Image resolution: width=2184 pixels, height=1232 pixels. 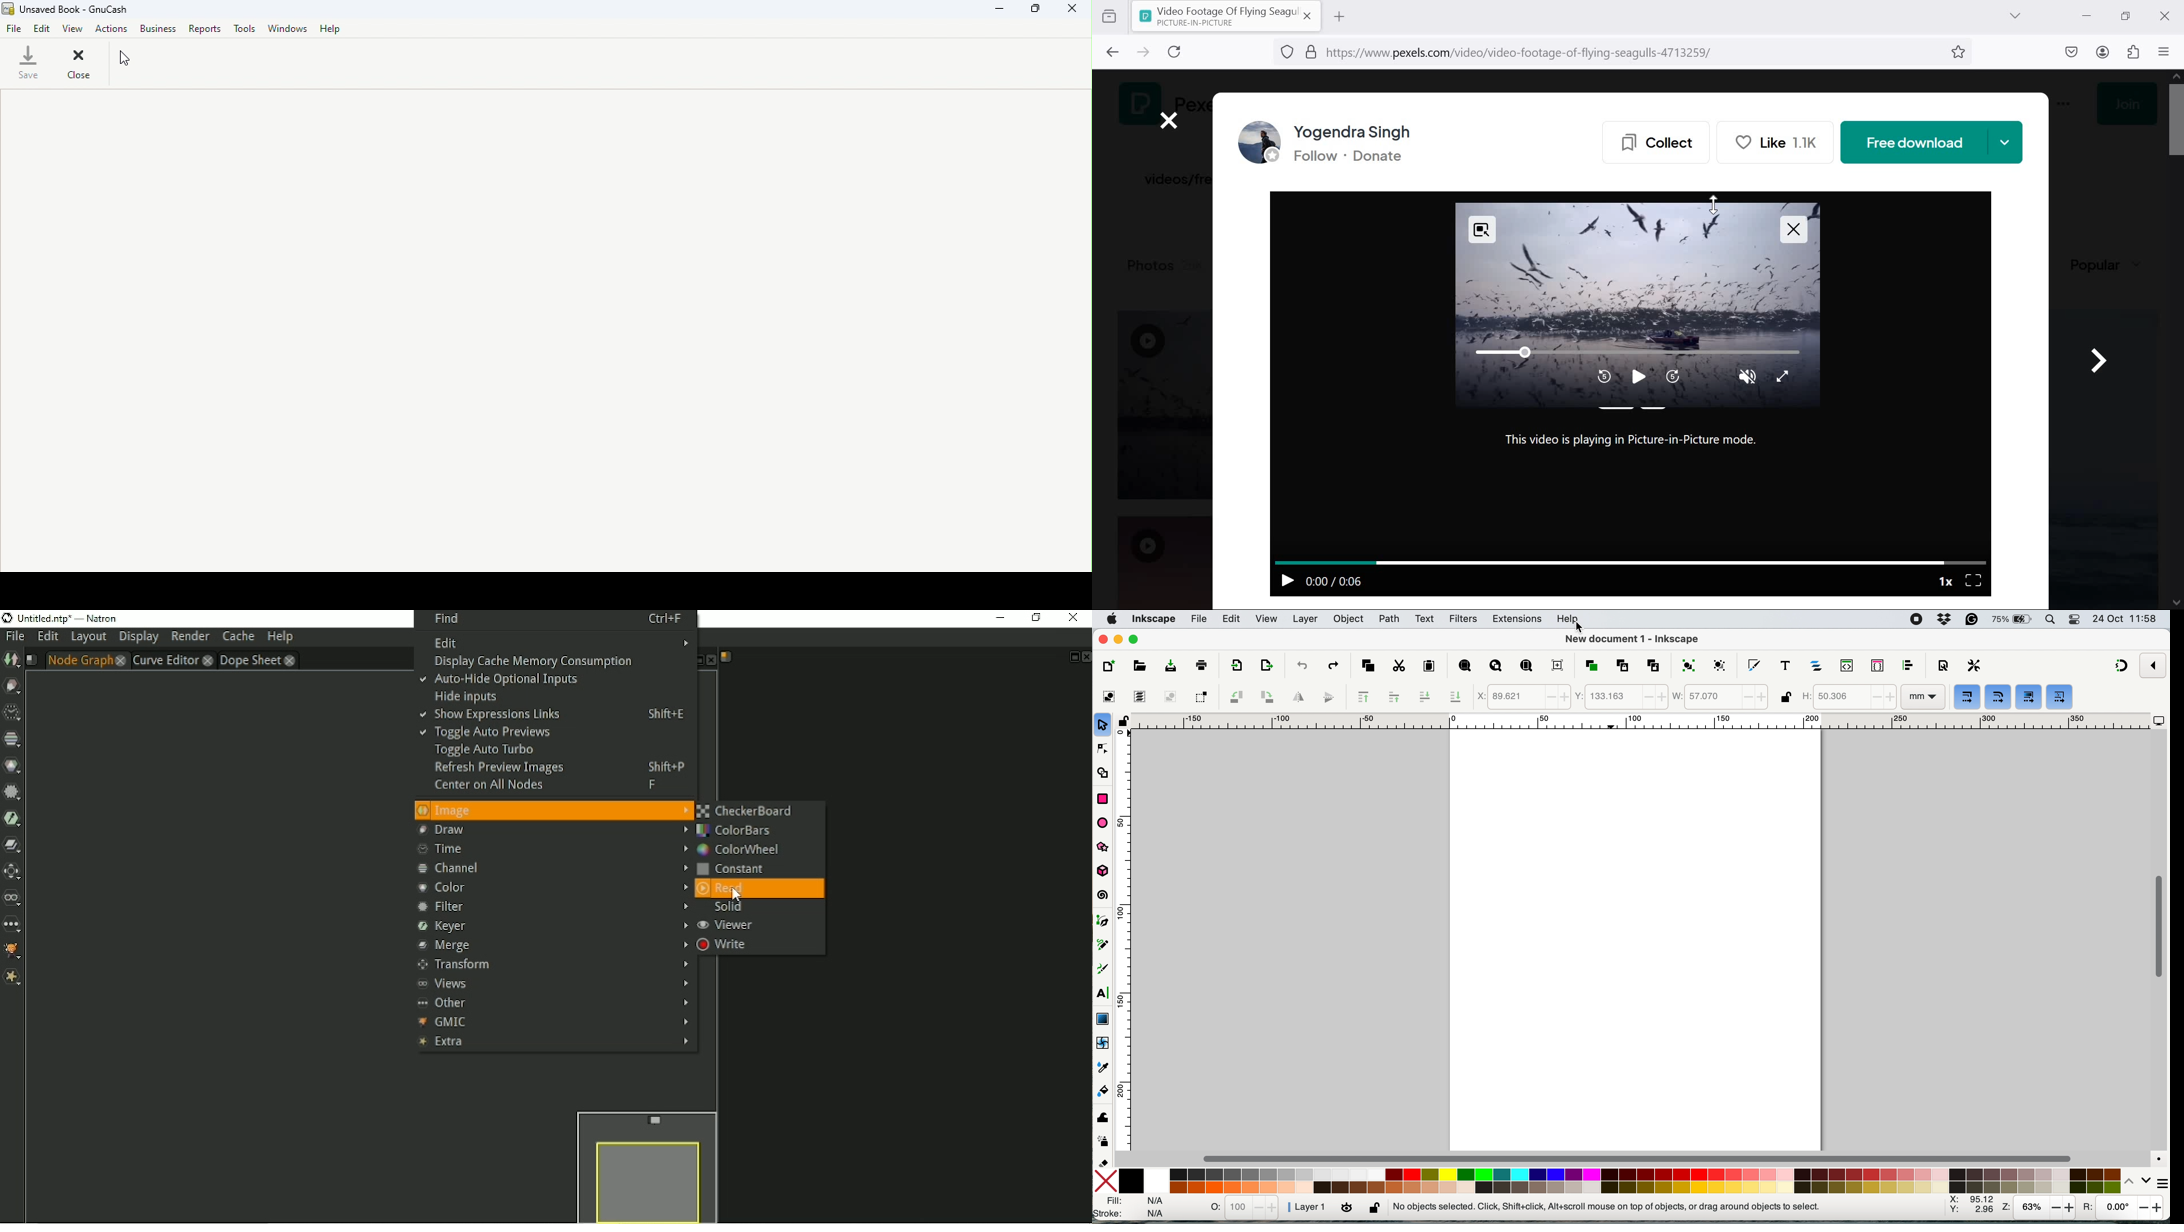 What do you see at coordinates (1198, 665) in the screenshot?
I see `print` at bounding box center [1198, 665].